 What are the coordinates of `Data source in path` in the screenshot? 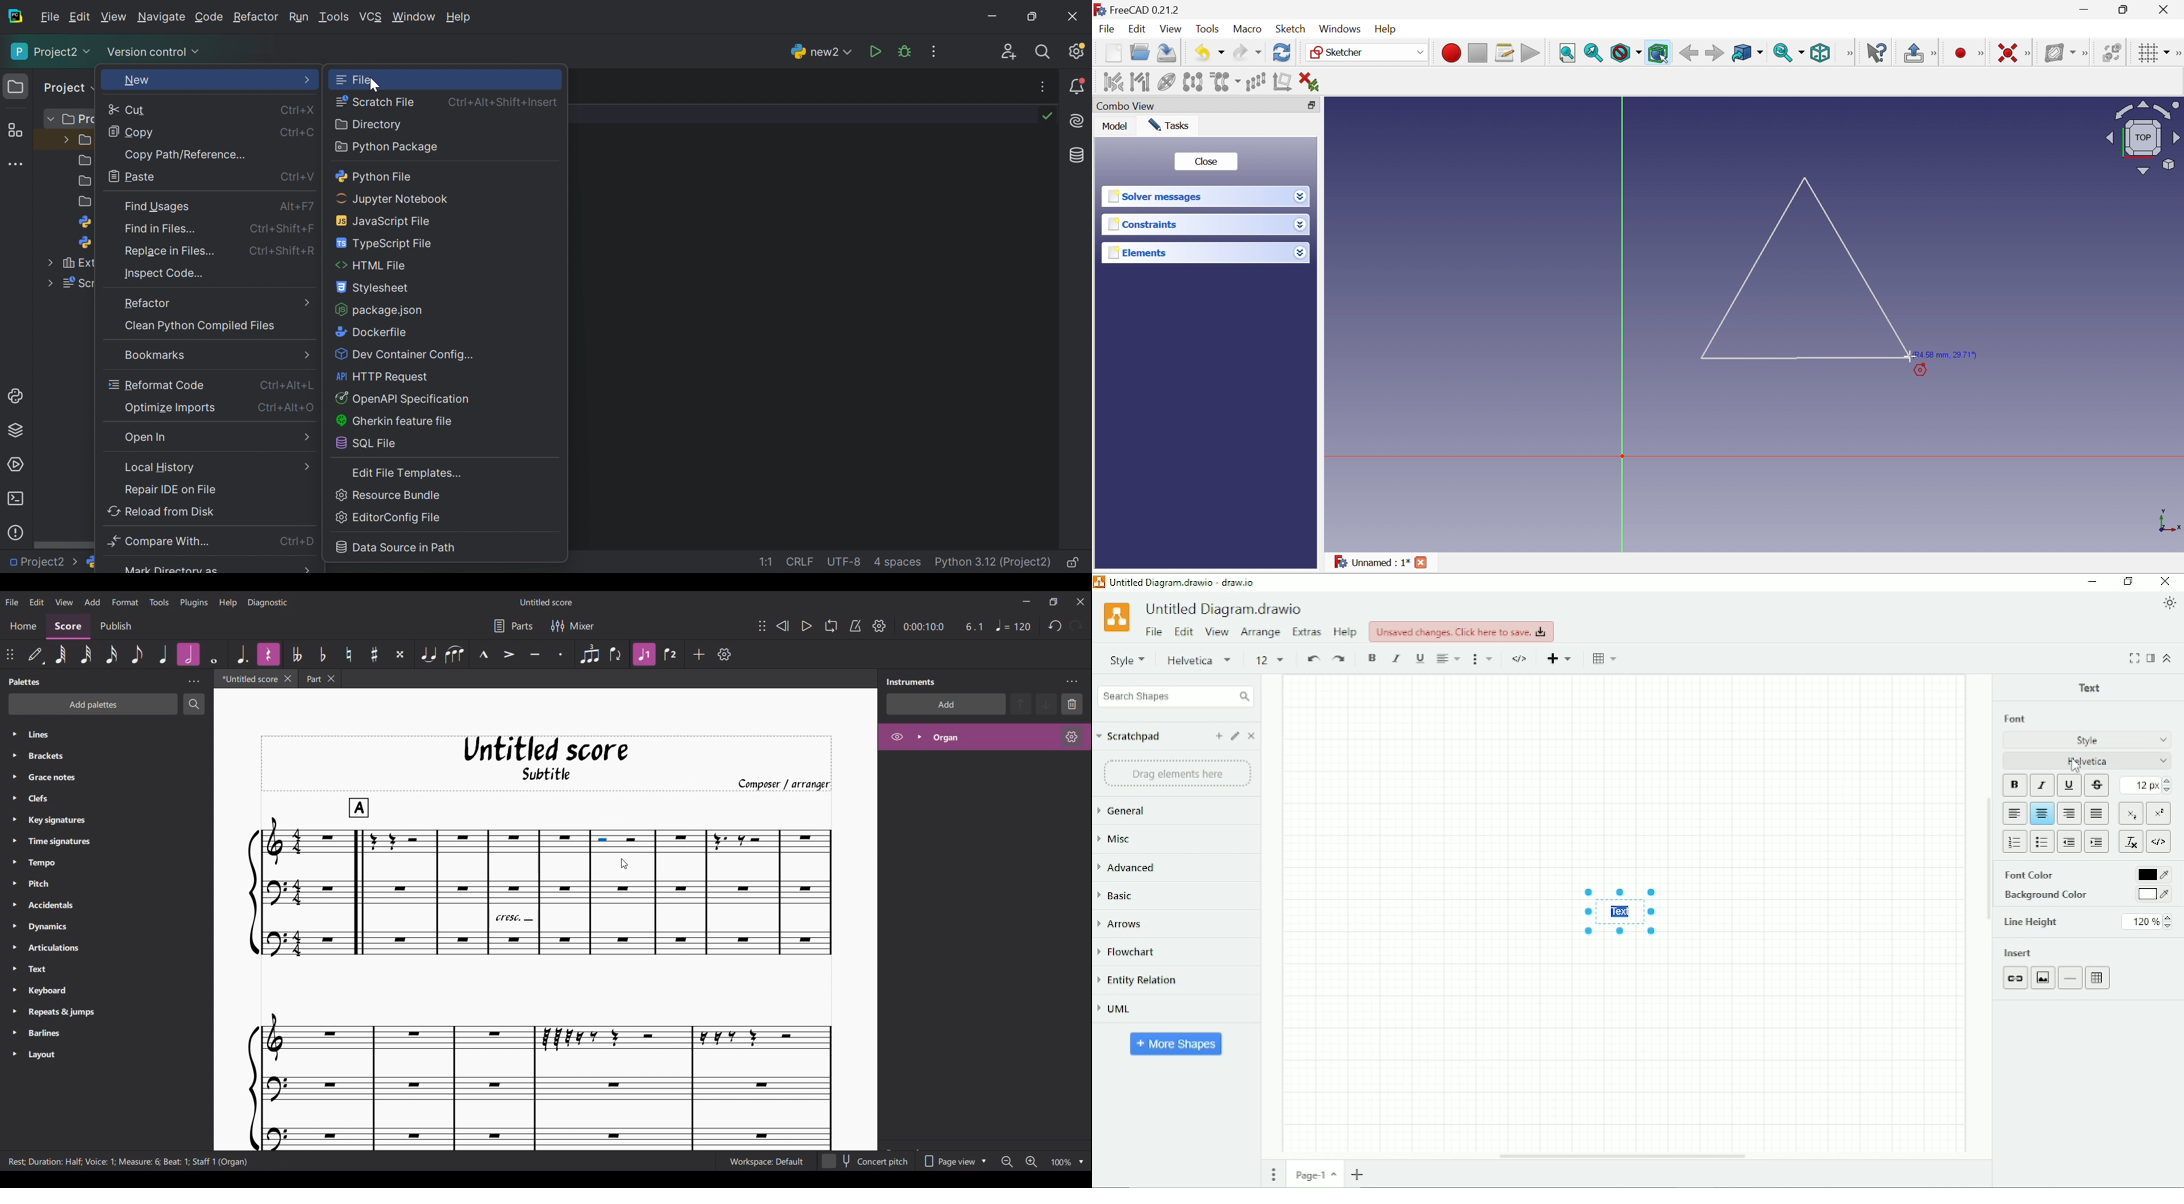 It's located at (397, 547).